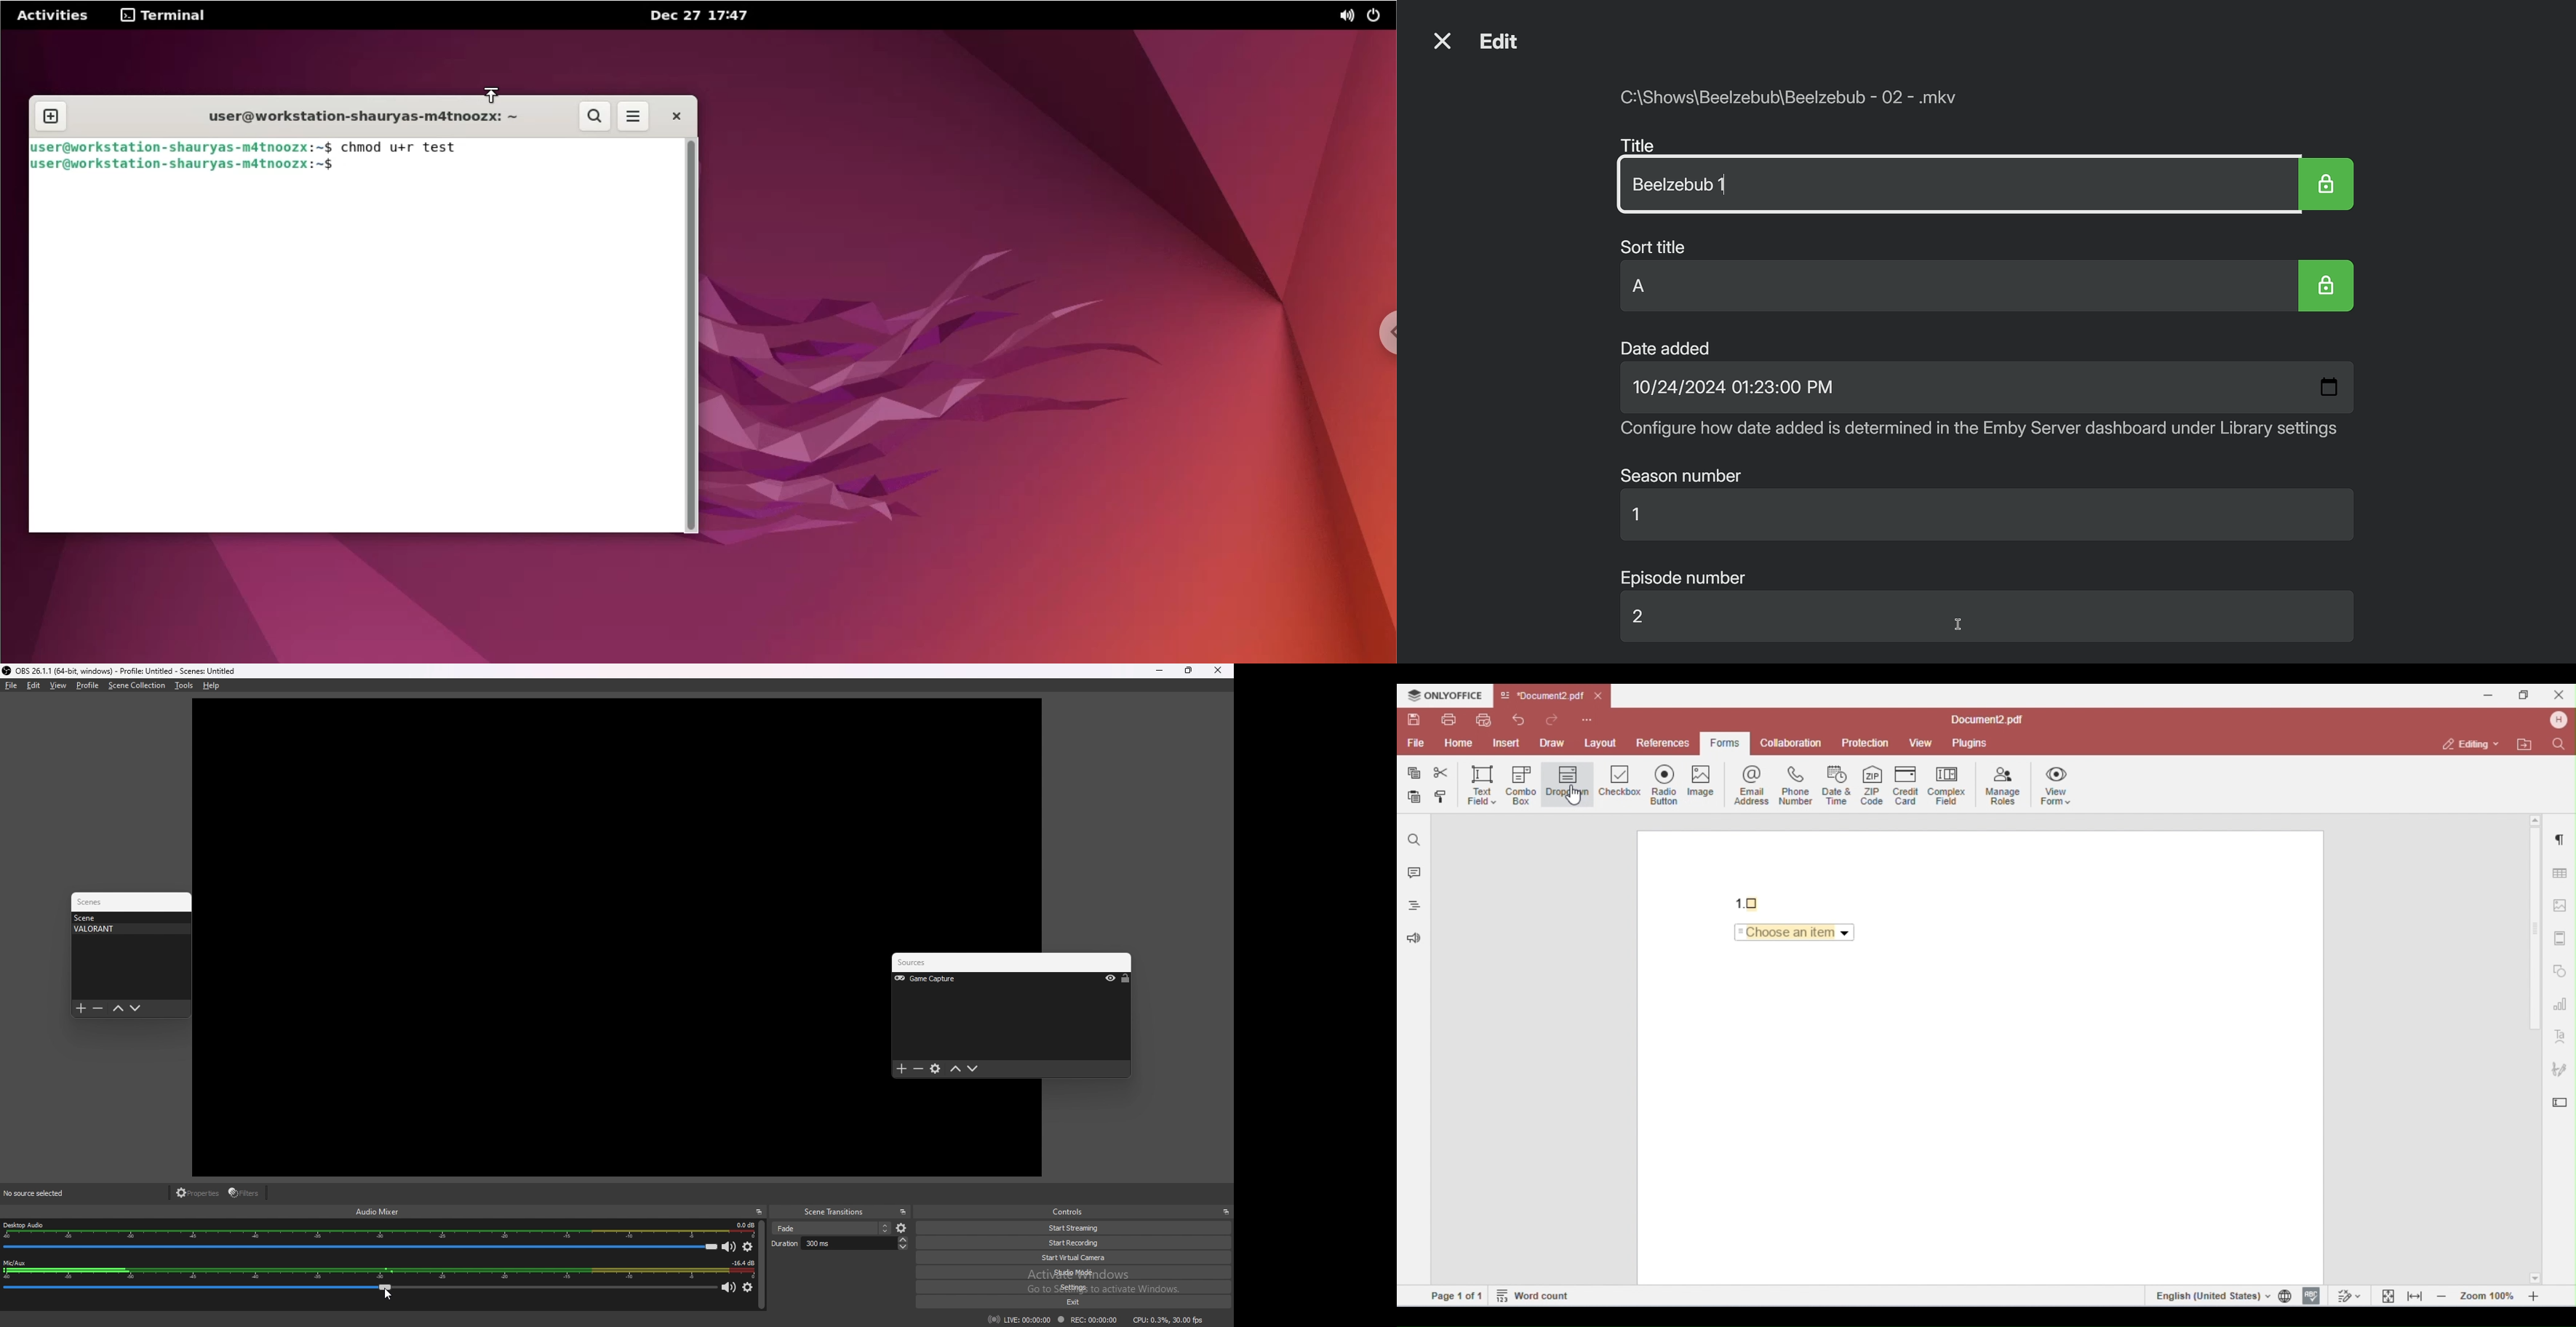 Image resolution: width=2576 pixels, height=1344 pixels. Describe the element at coordinates (127, 929) in the screenshot. I see `VALORANT` at that location.